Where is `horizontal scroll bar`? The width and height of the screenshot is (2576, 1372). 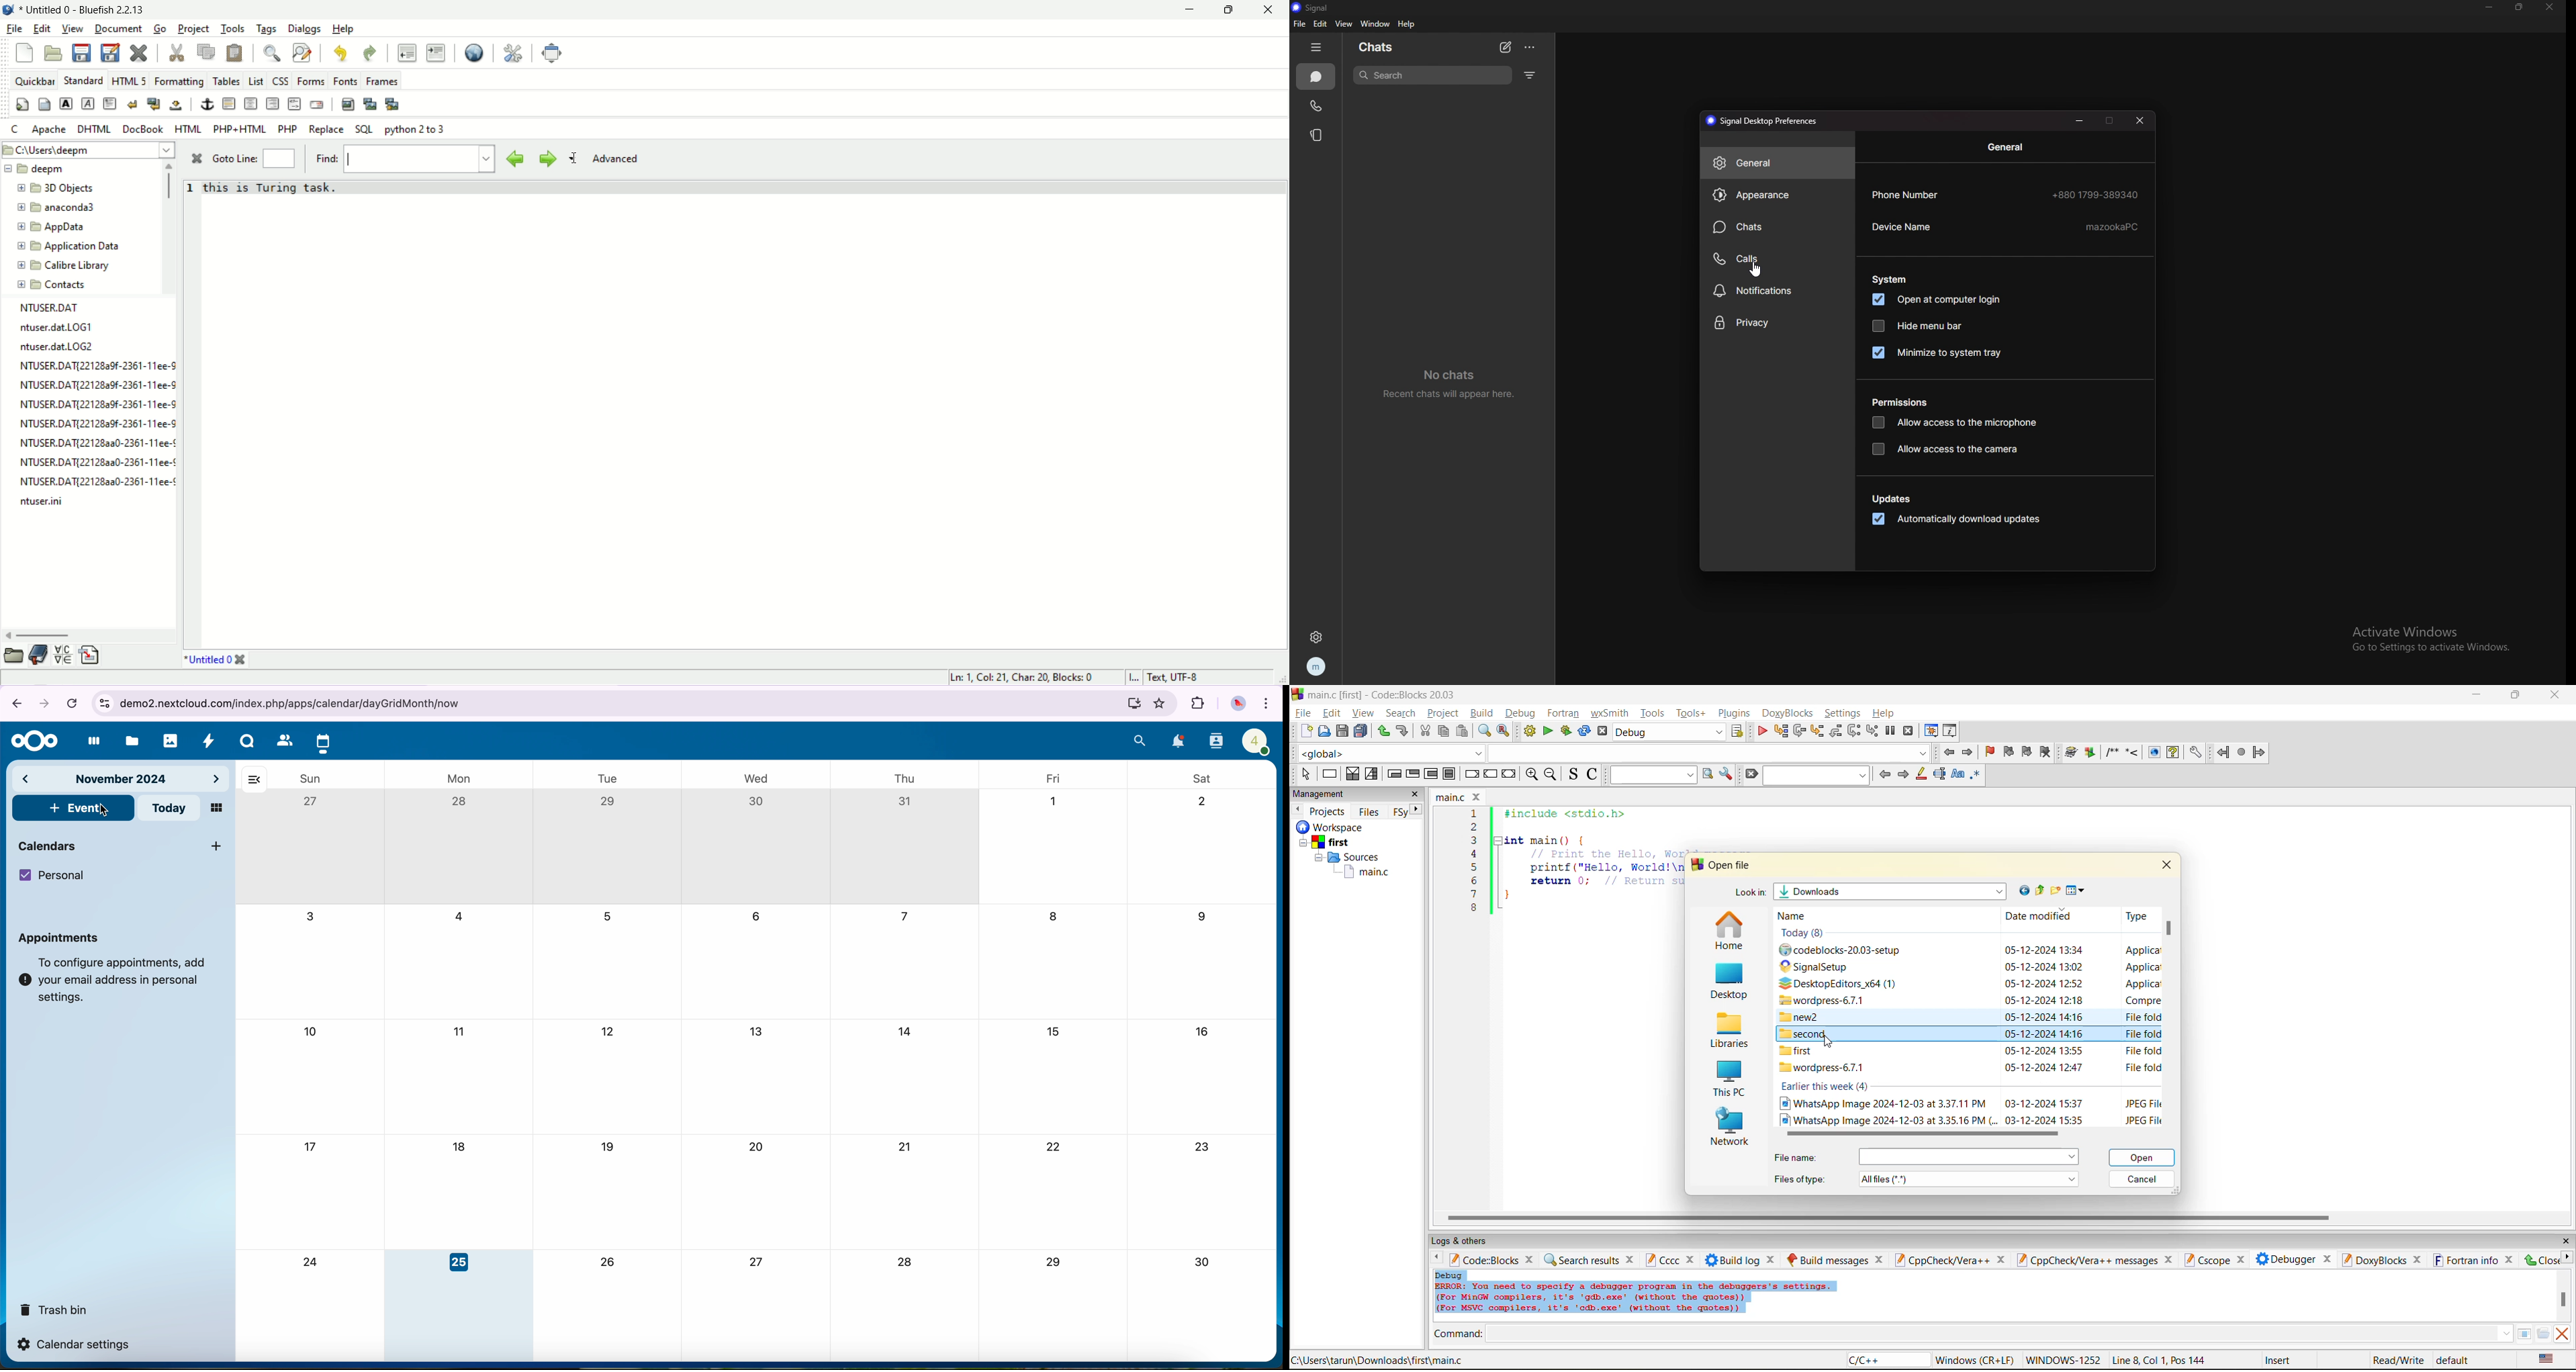 horizontal scroll bar is located at coordinates (1917, 1133).